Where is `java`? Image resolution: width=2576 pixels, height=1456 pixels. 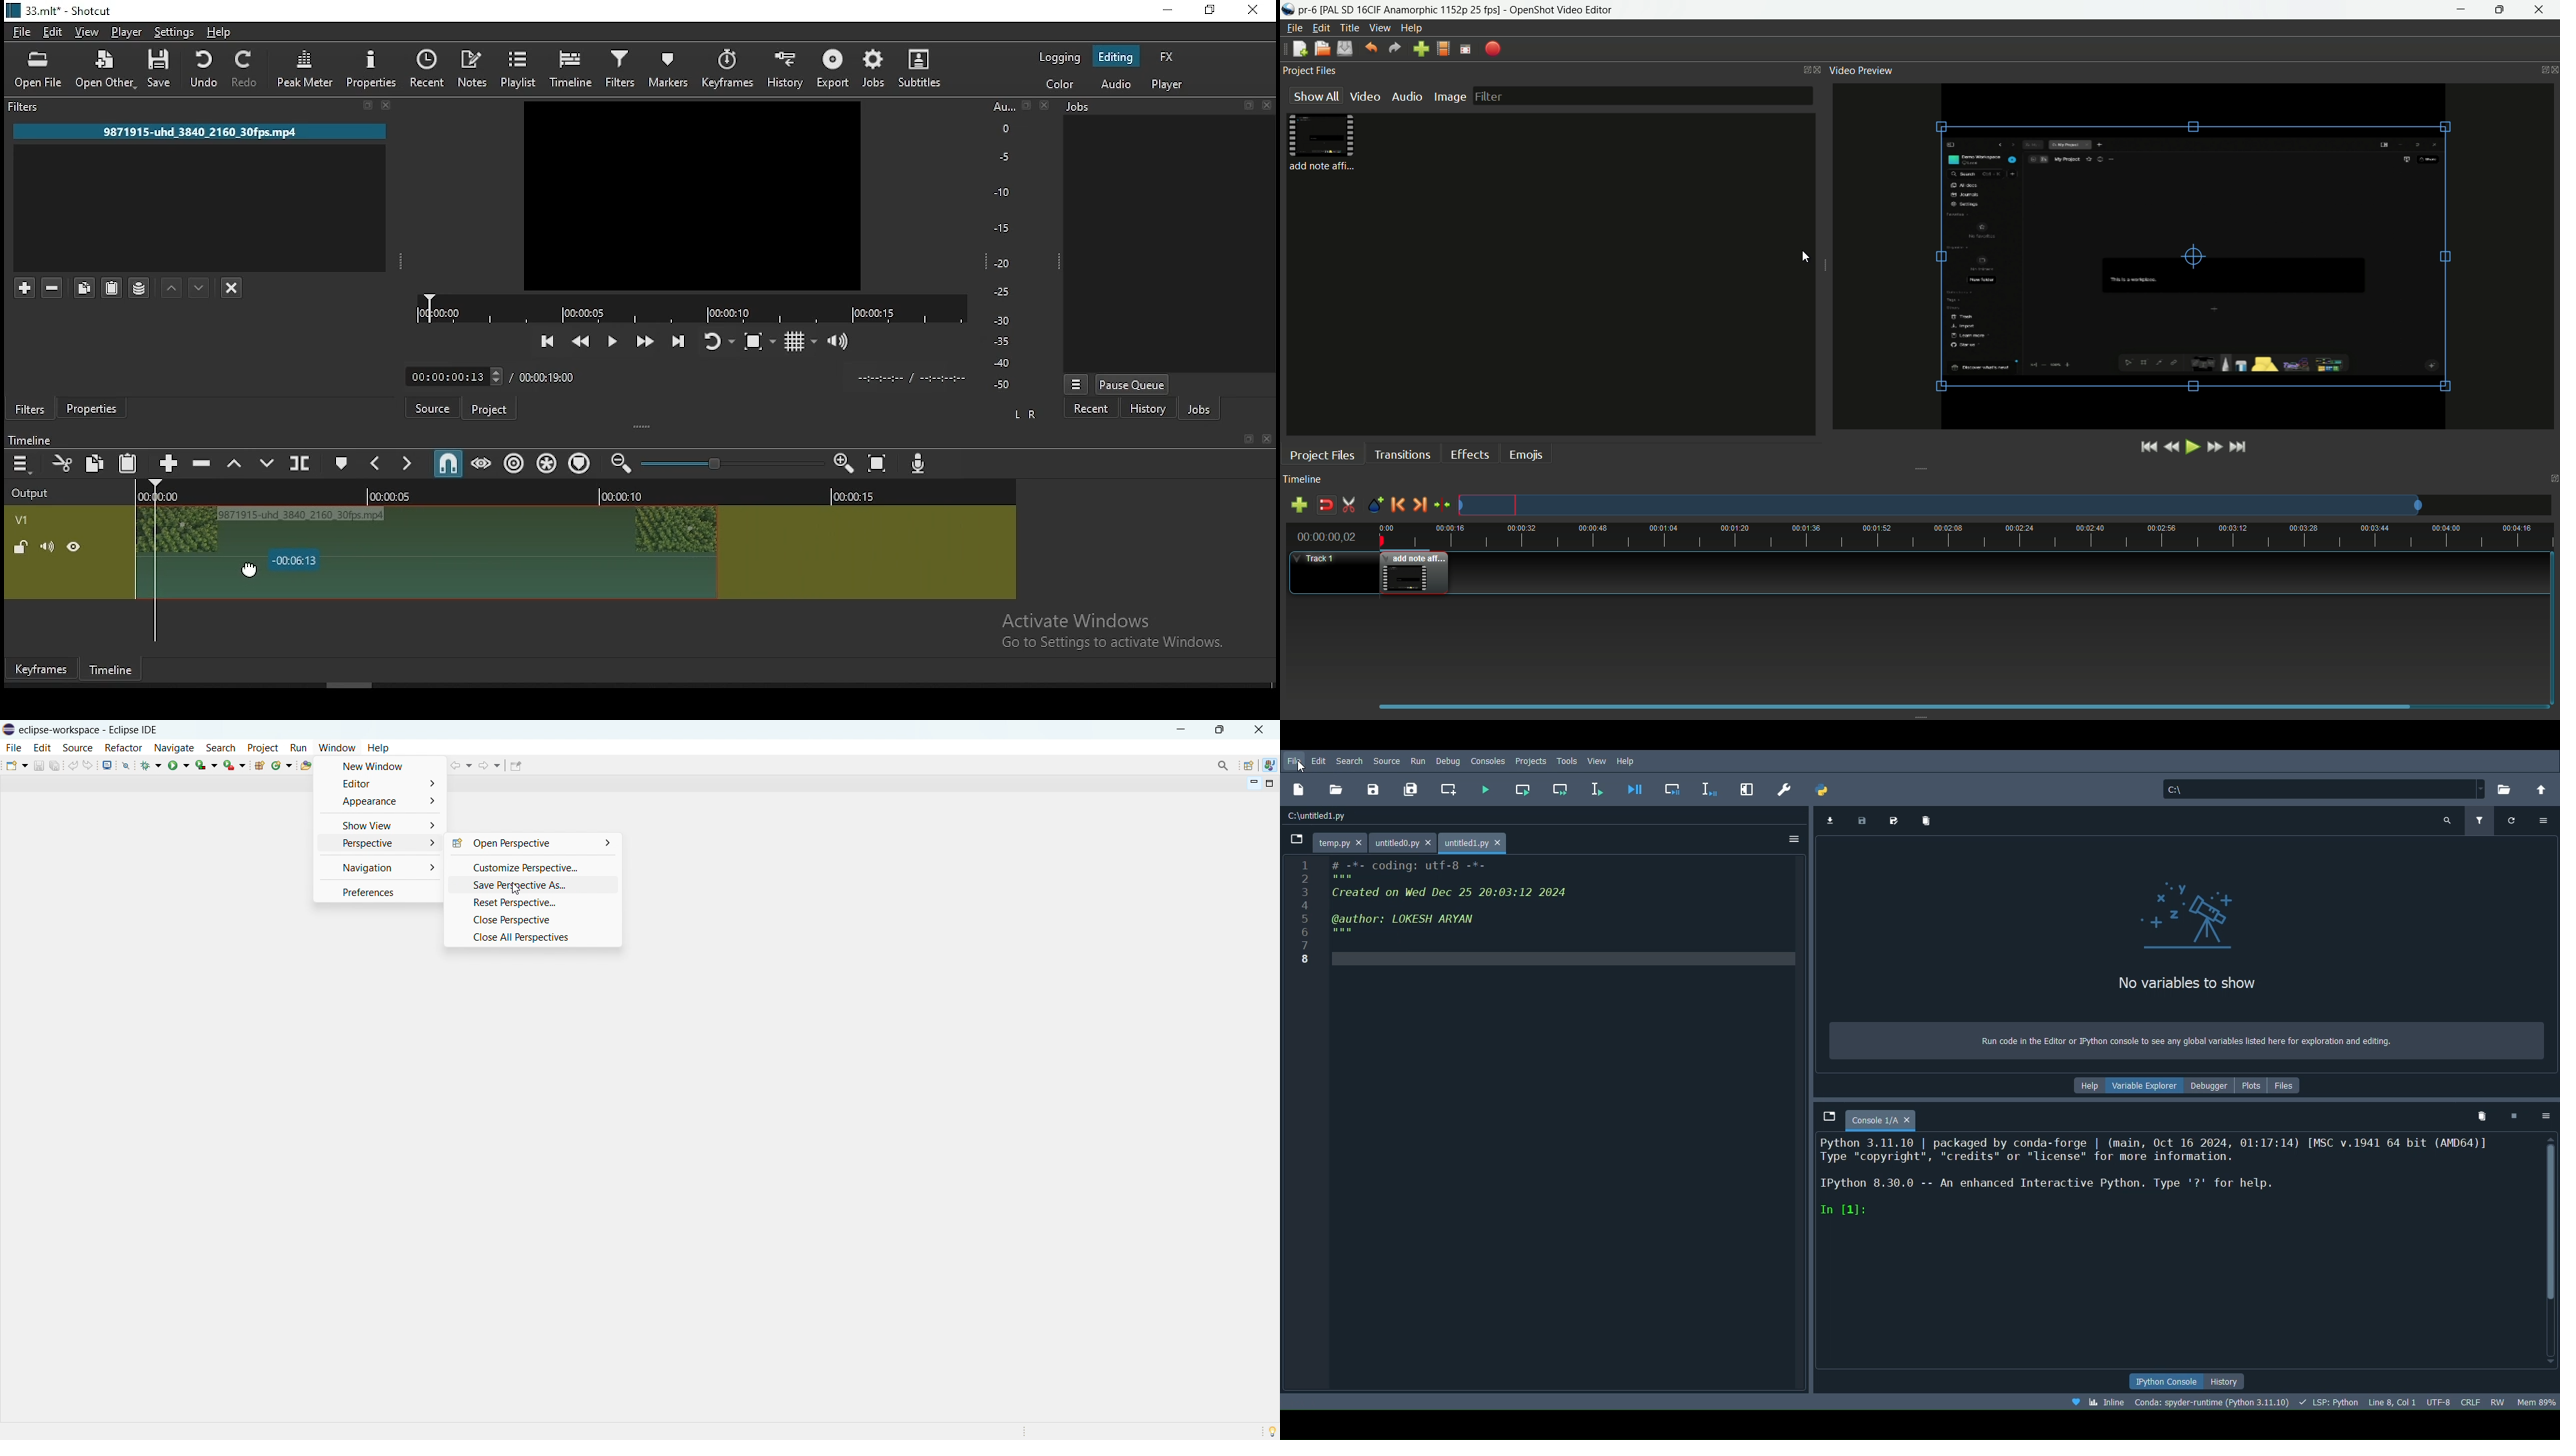 java is located at coordinates (1270, 765).